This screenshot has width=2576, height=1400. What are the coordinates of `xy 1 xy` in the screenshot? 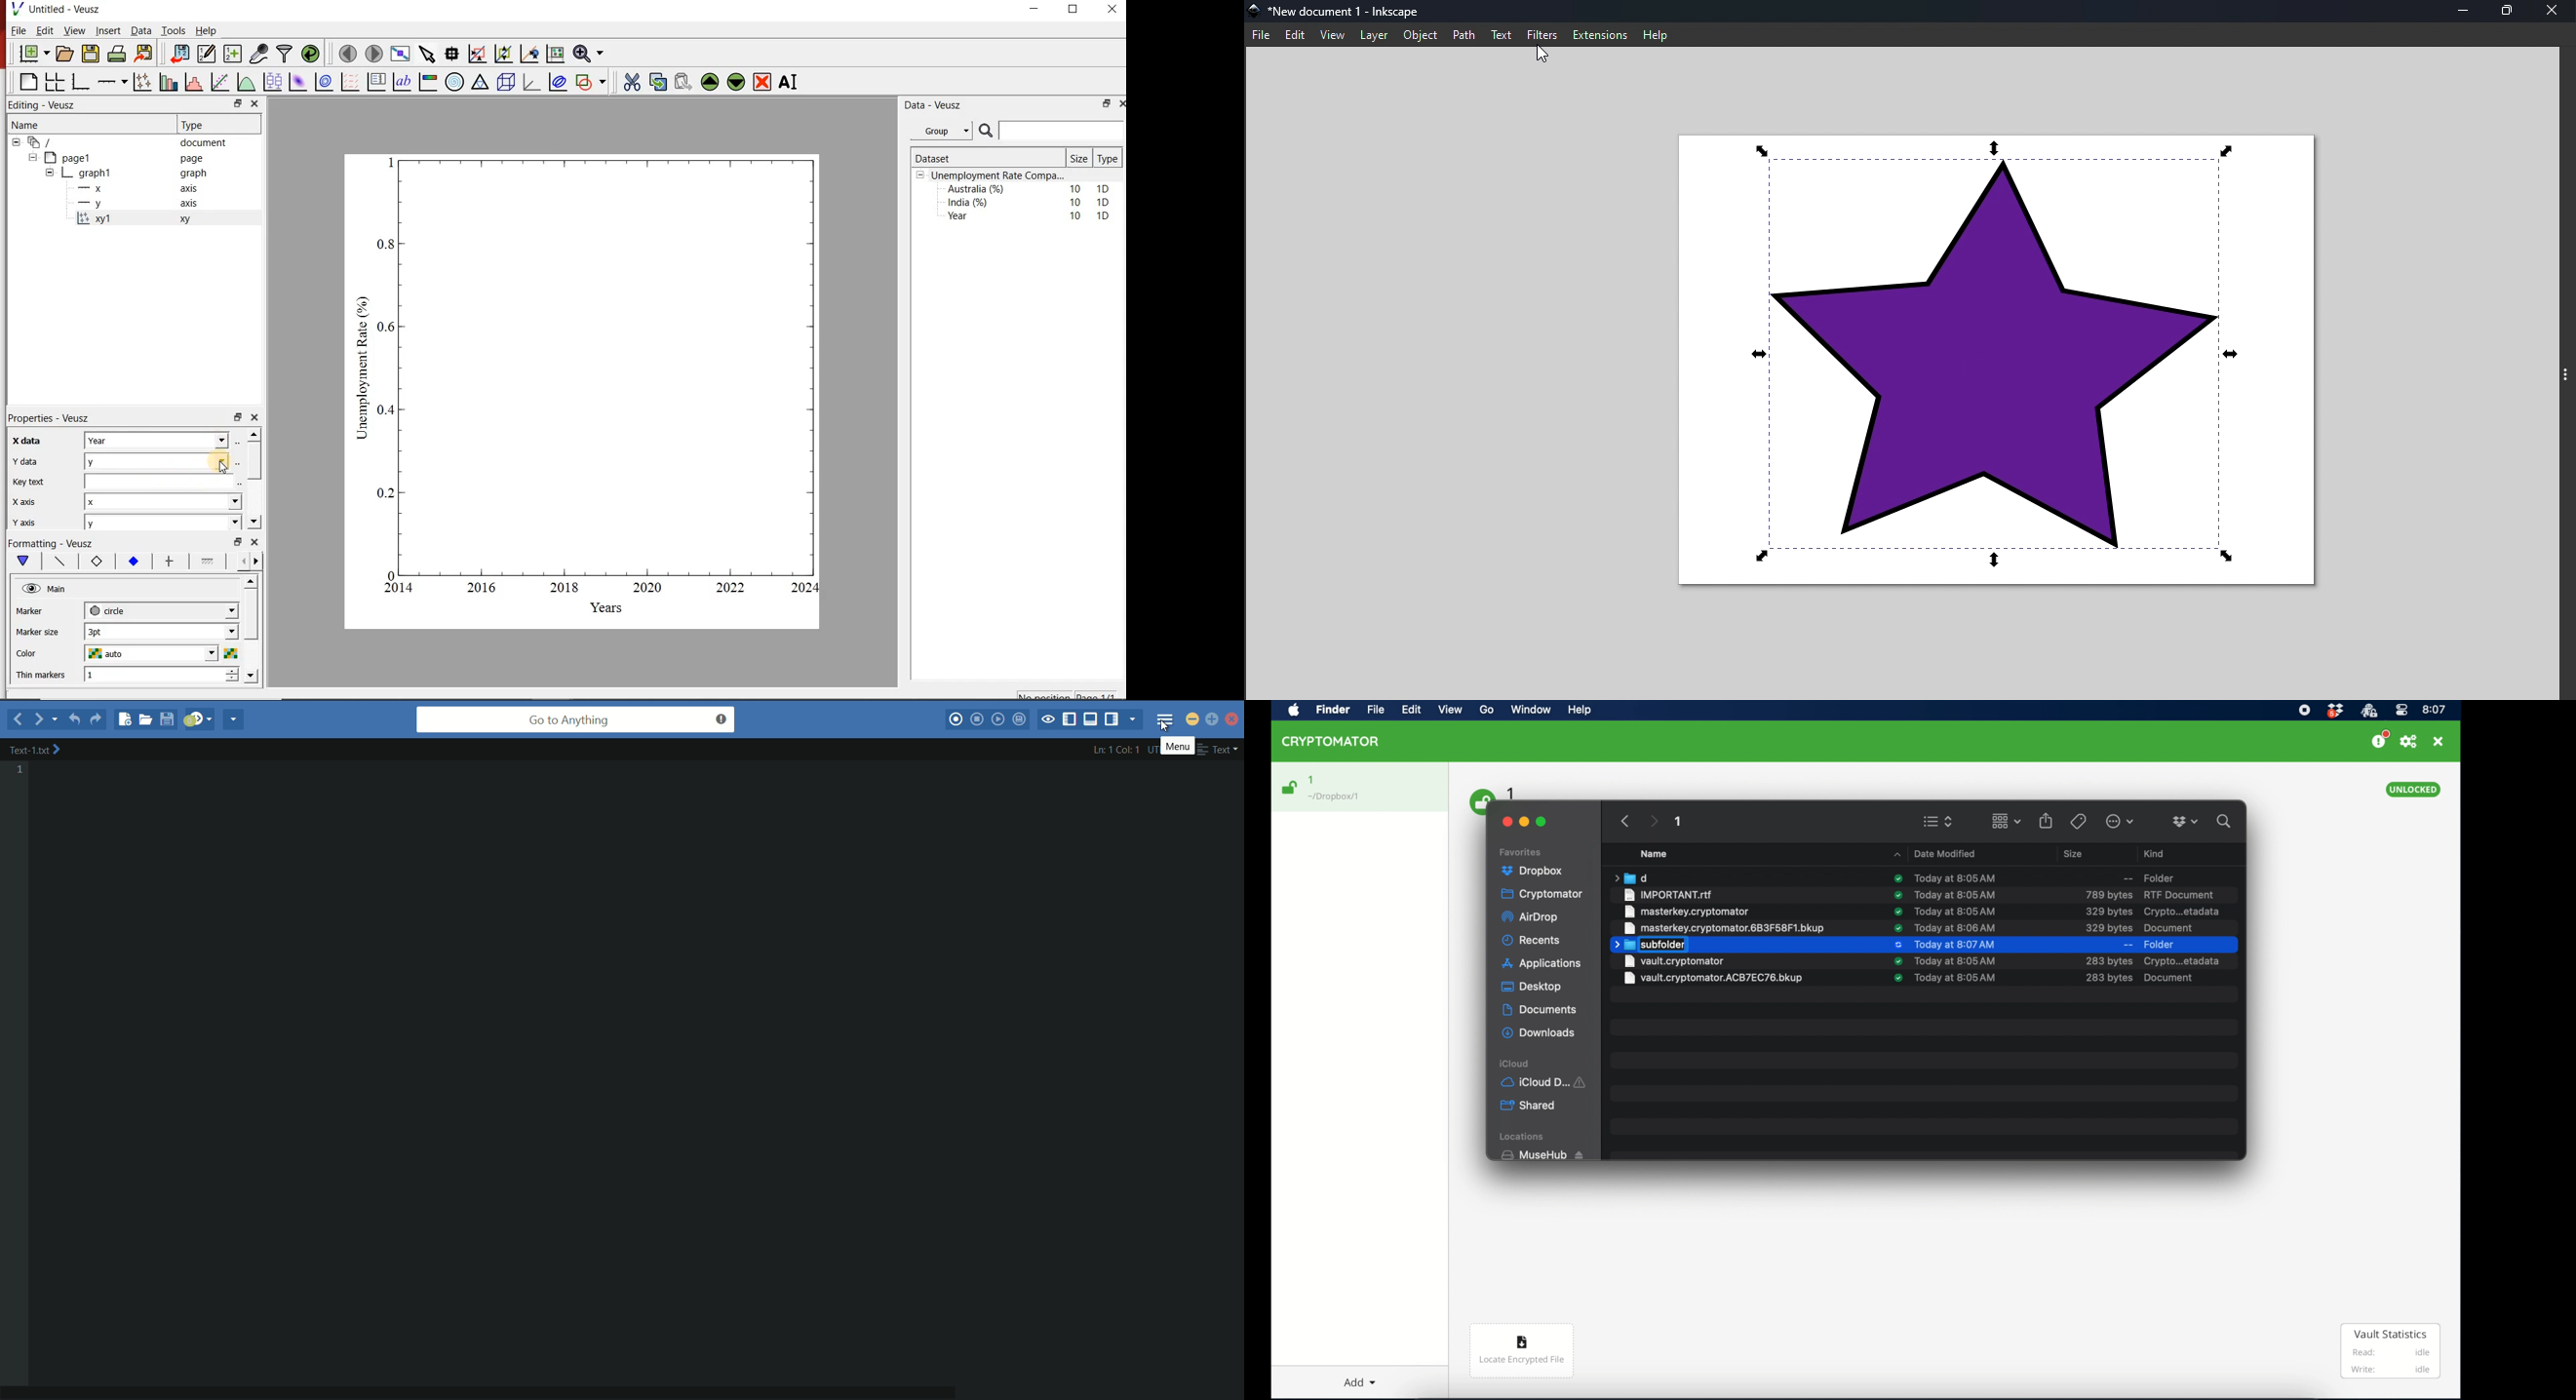 It's located at (158, 219).